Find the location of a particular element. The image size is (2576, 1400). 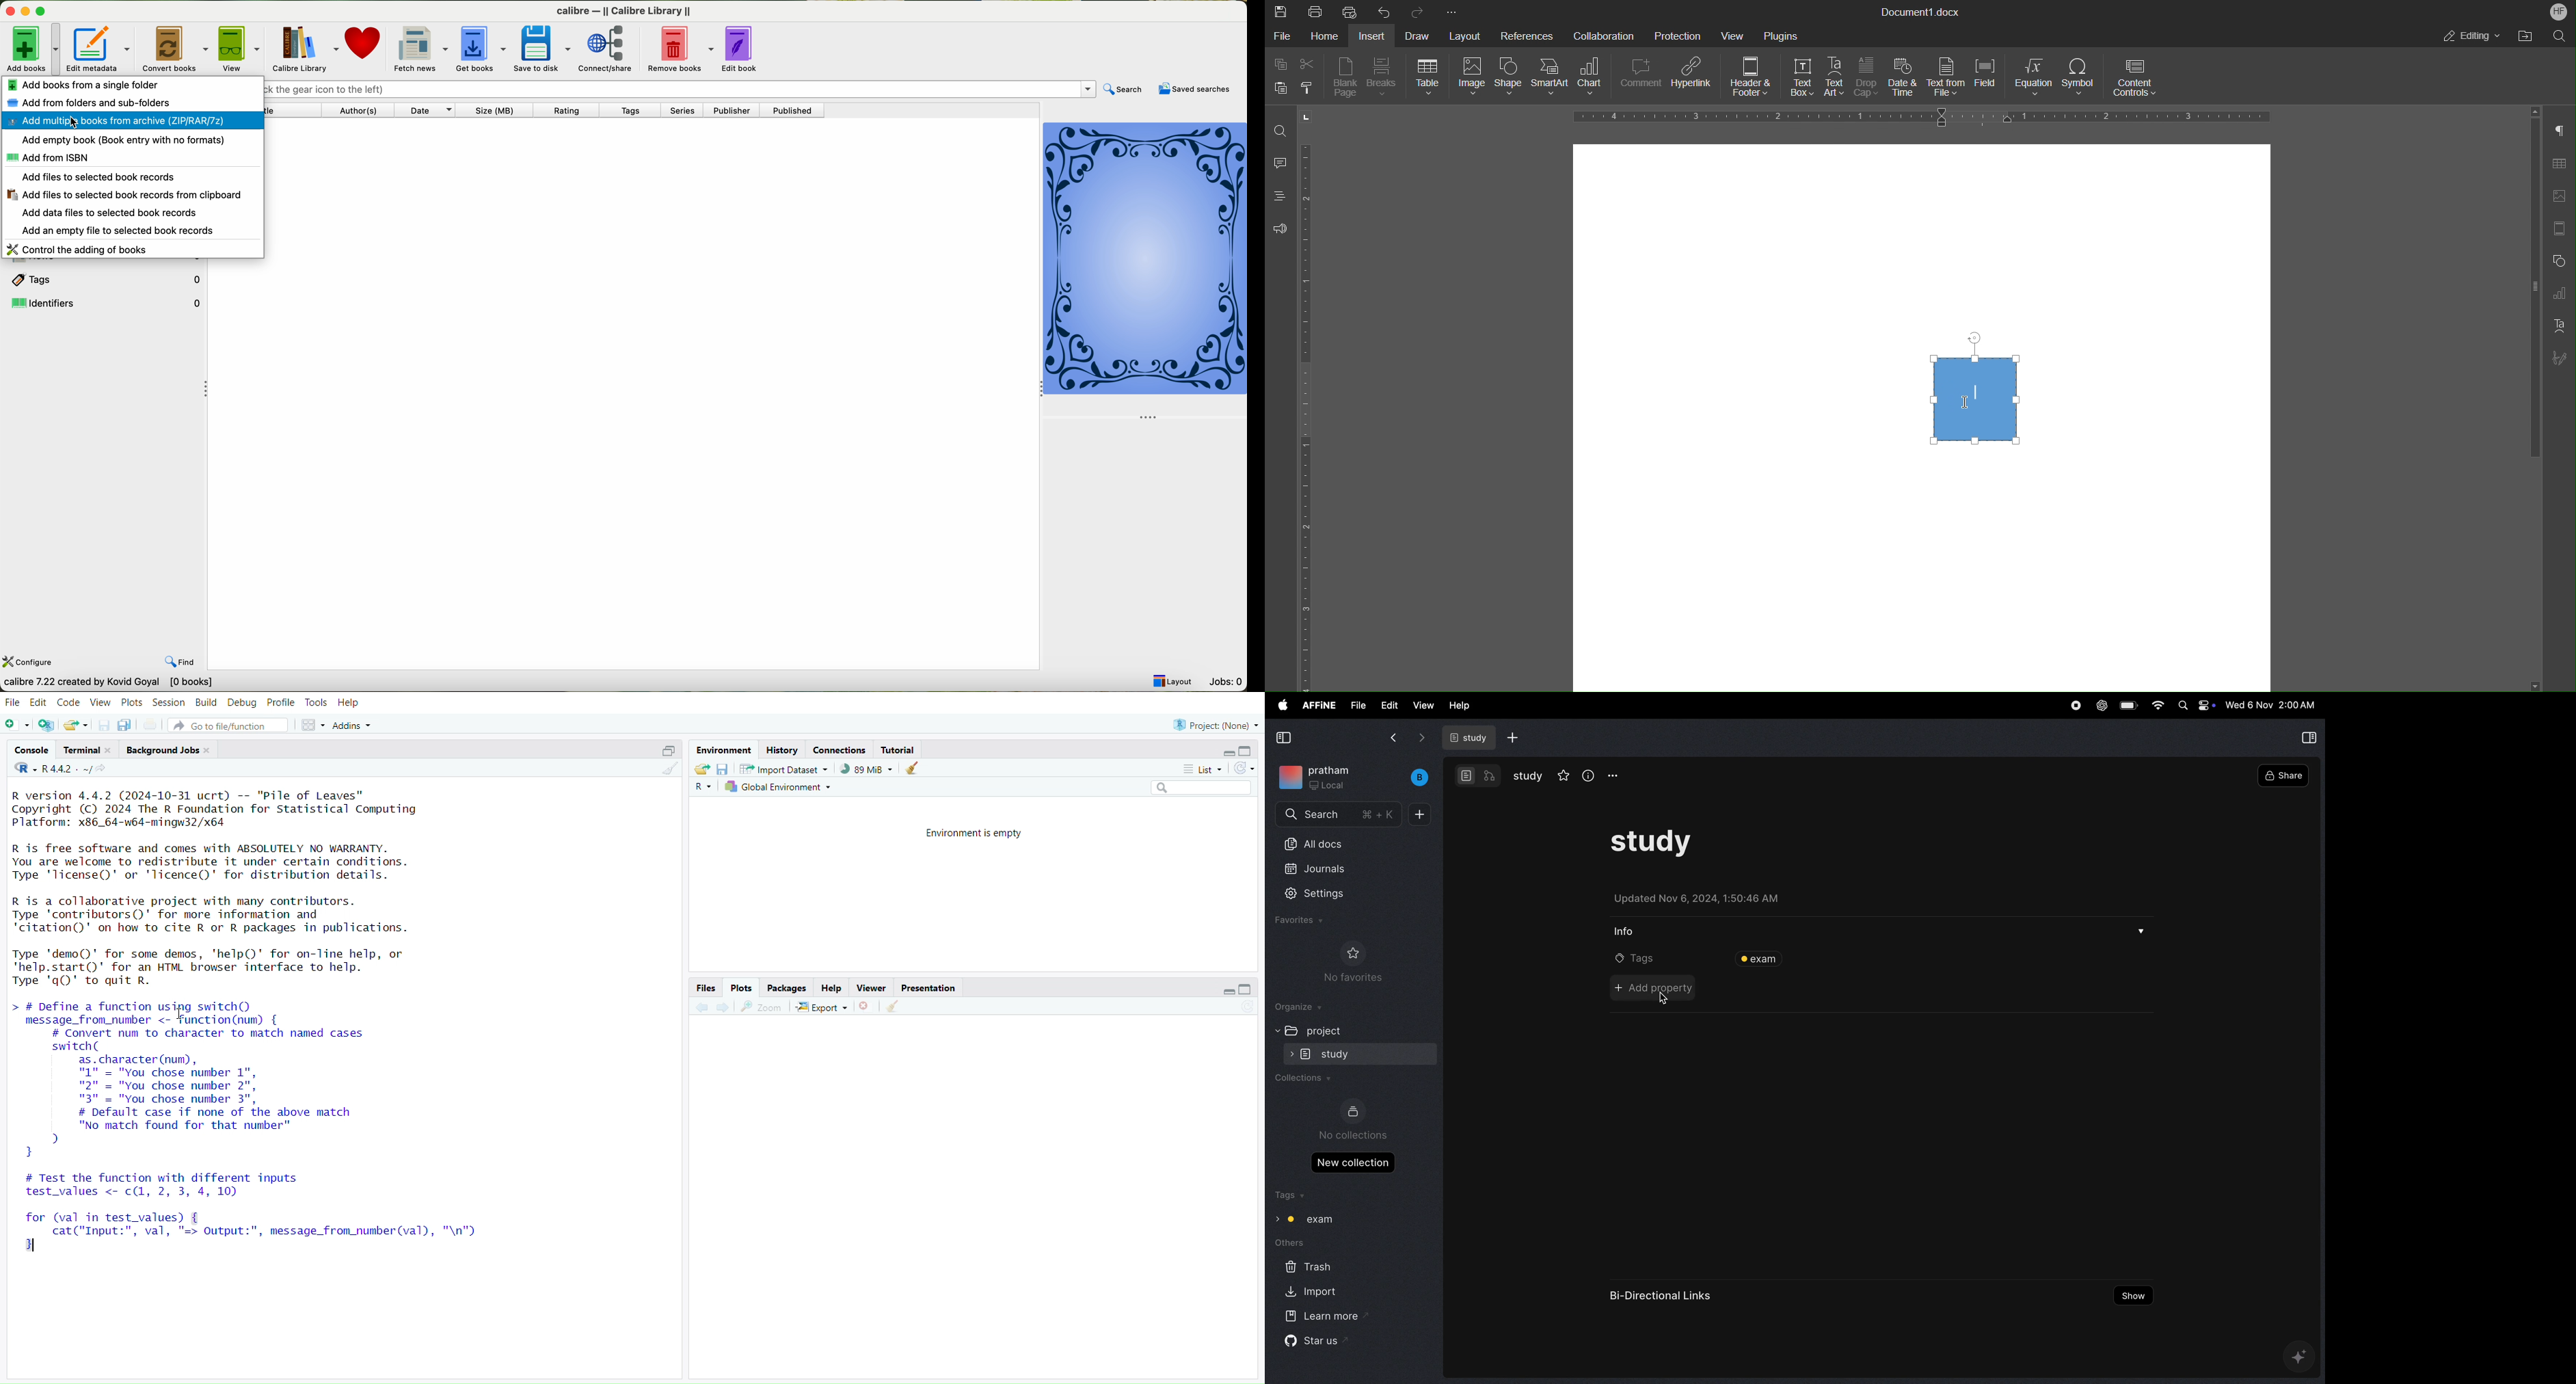

Text cursor is located at coordinates (182, 1014).